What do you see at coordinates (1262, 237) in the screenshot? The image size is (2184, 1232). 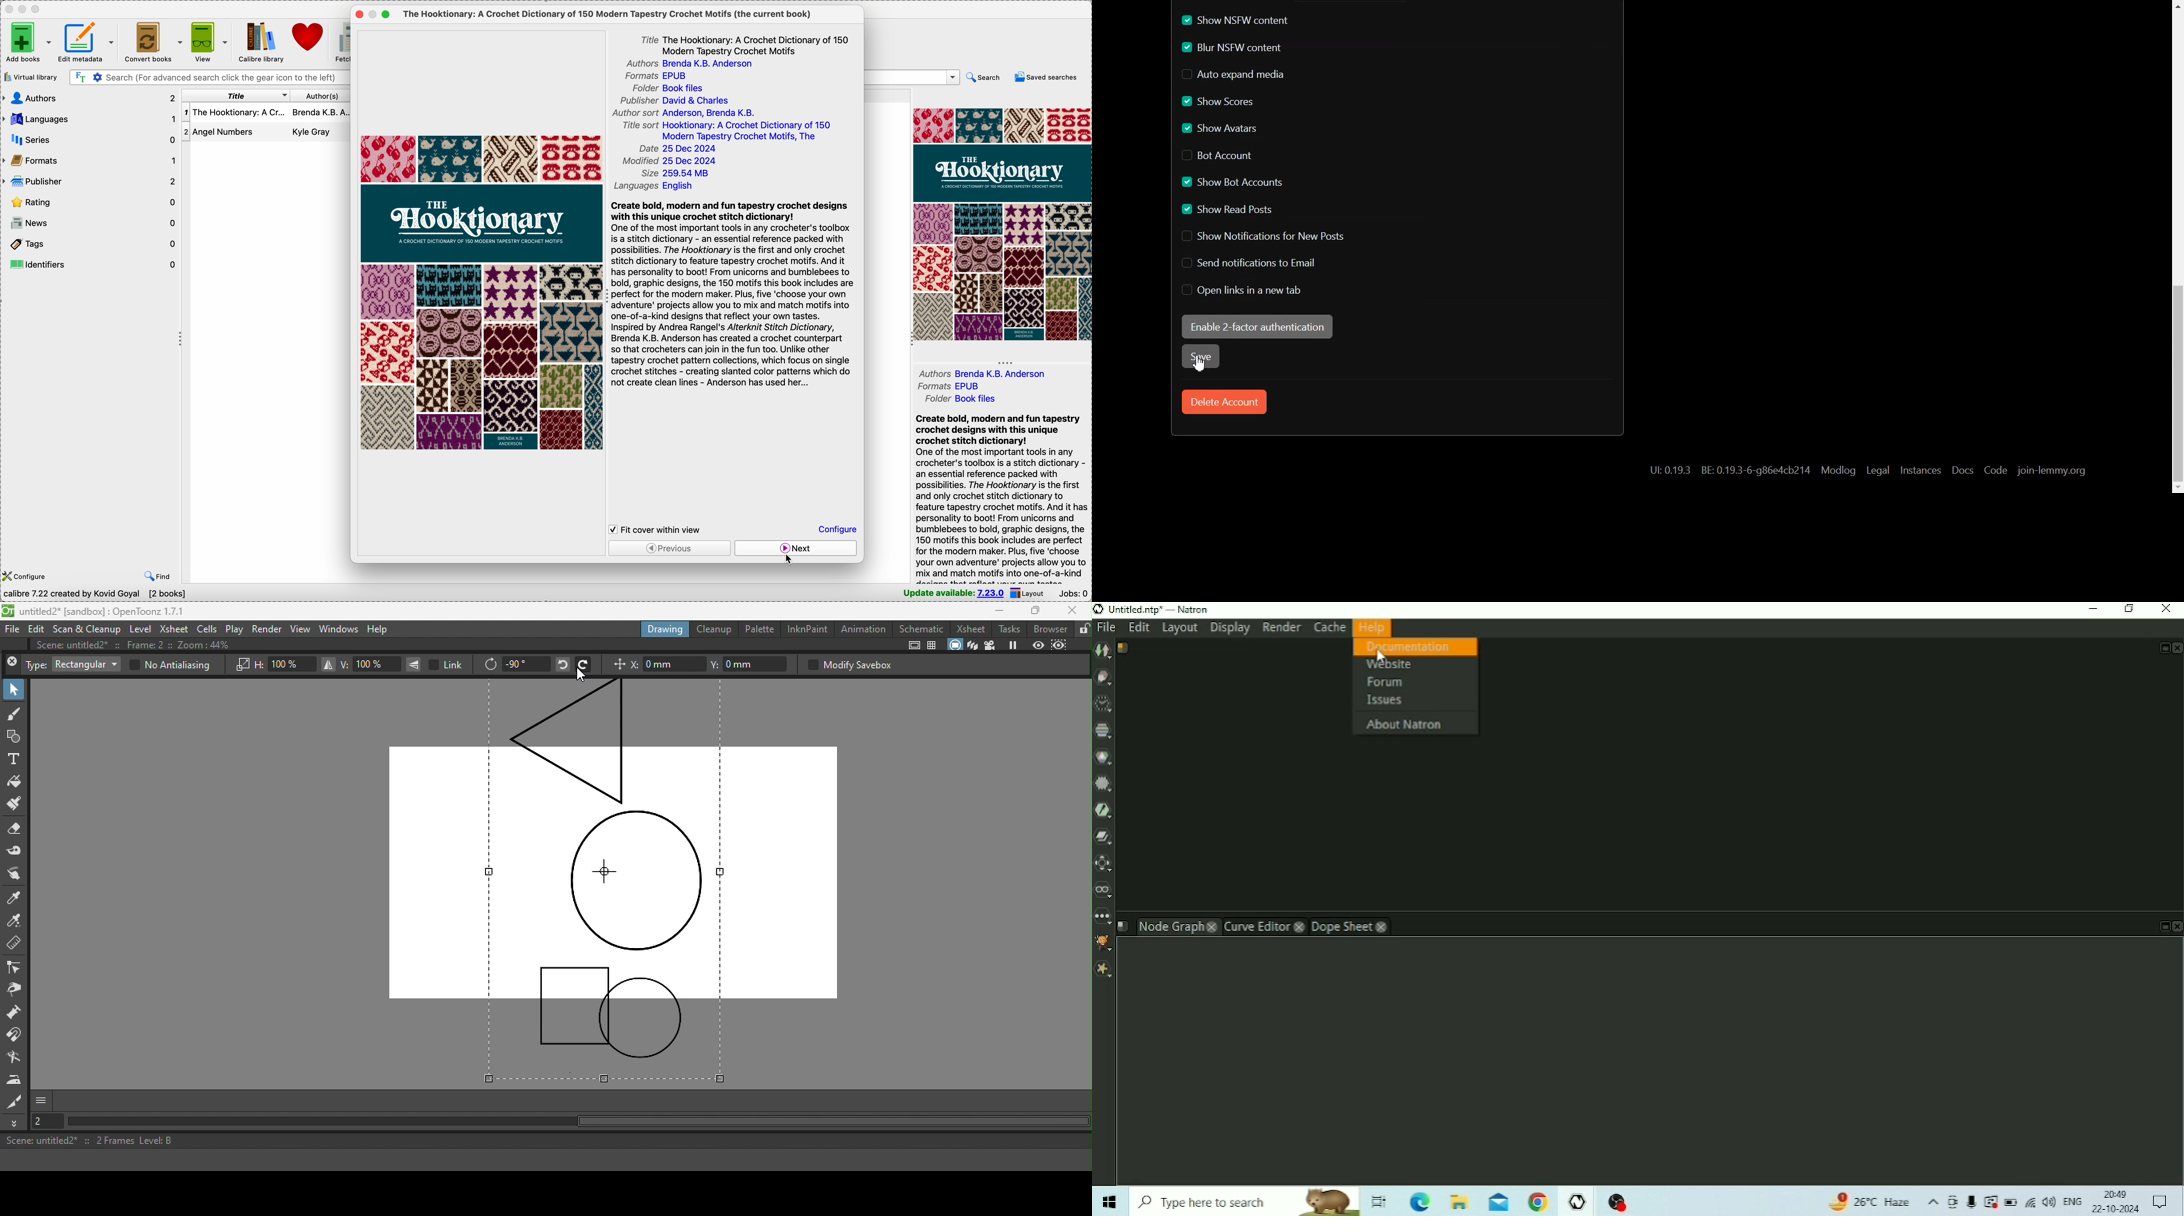 I see `Disable Show Notifications for New Posts` at bounding box center [1262, 237].